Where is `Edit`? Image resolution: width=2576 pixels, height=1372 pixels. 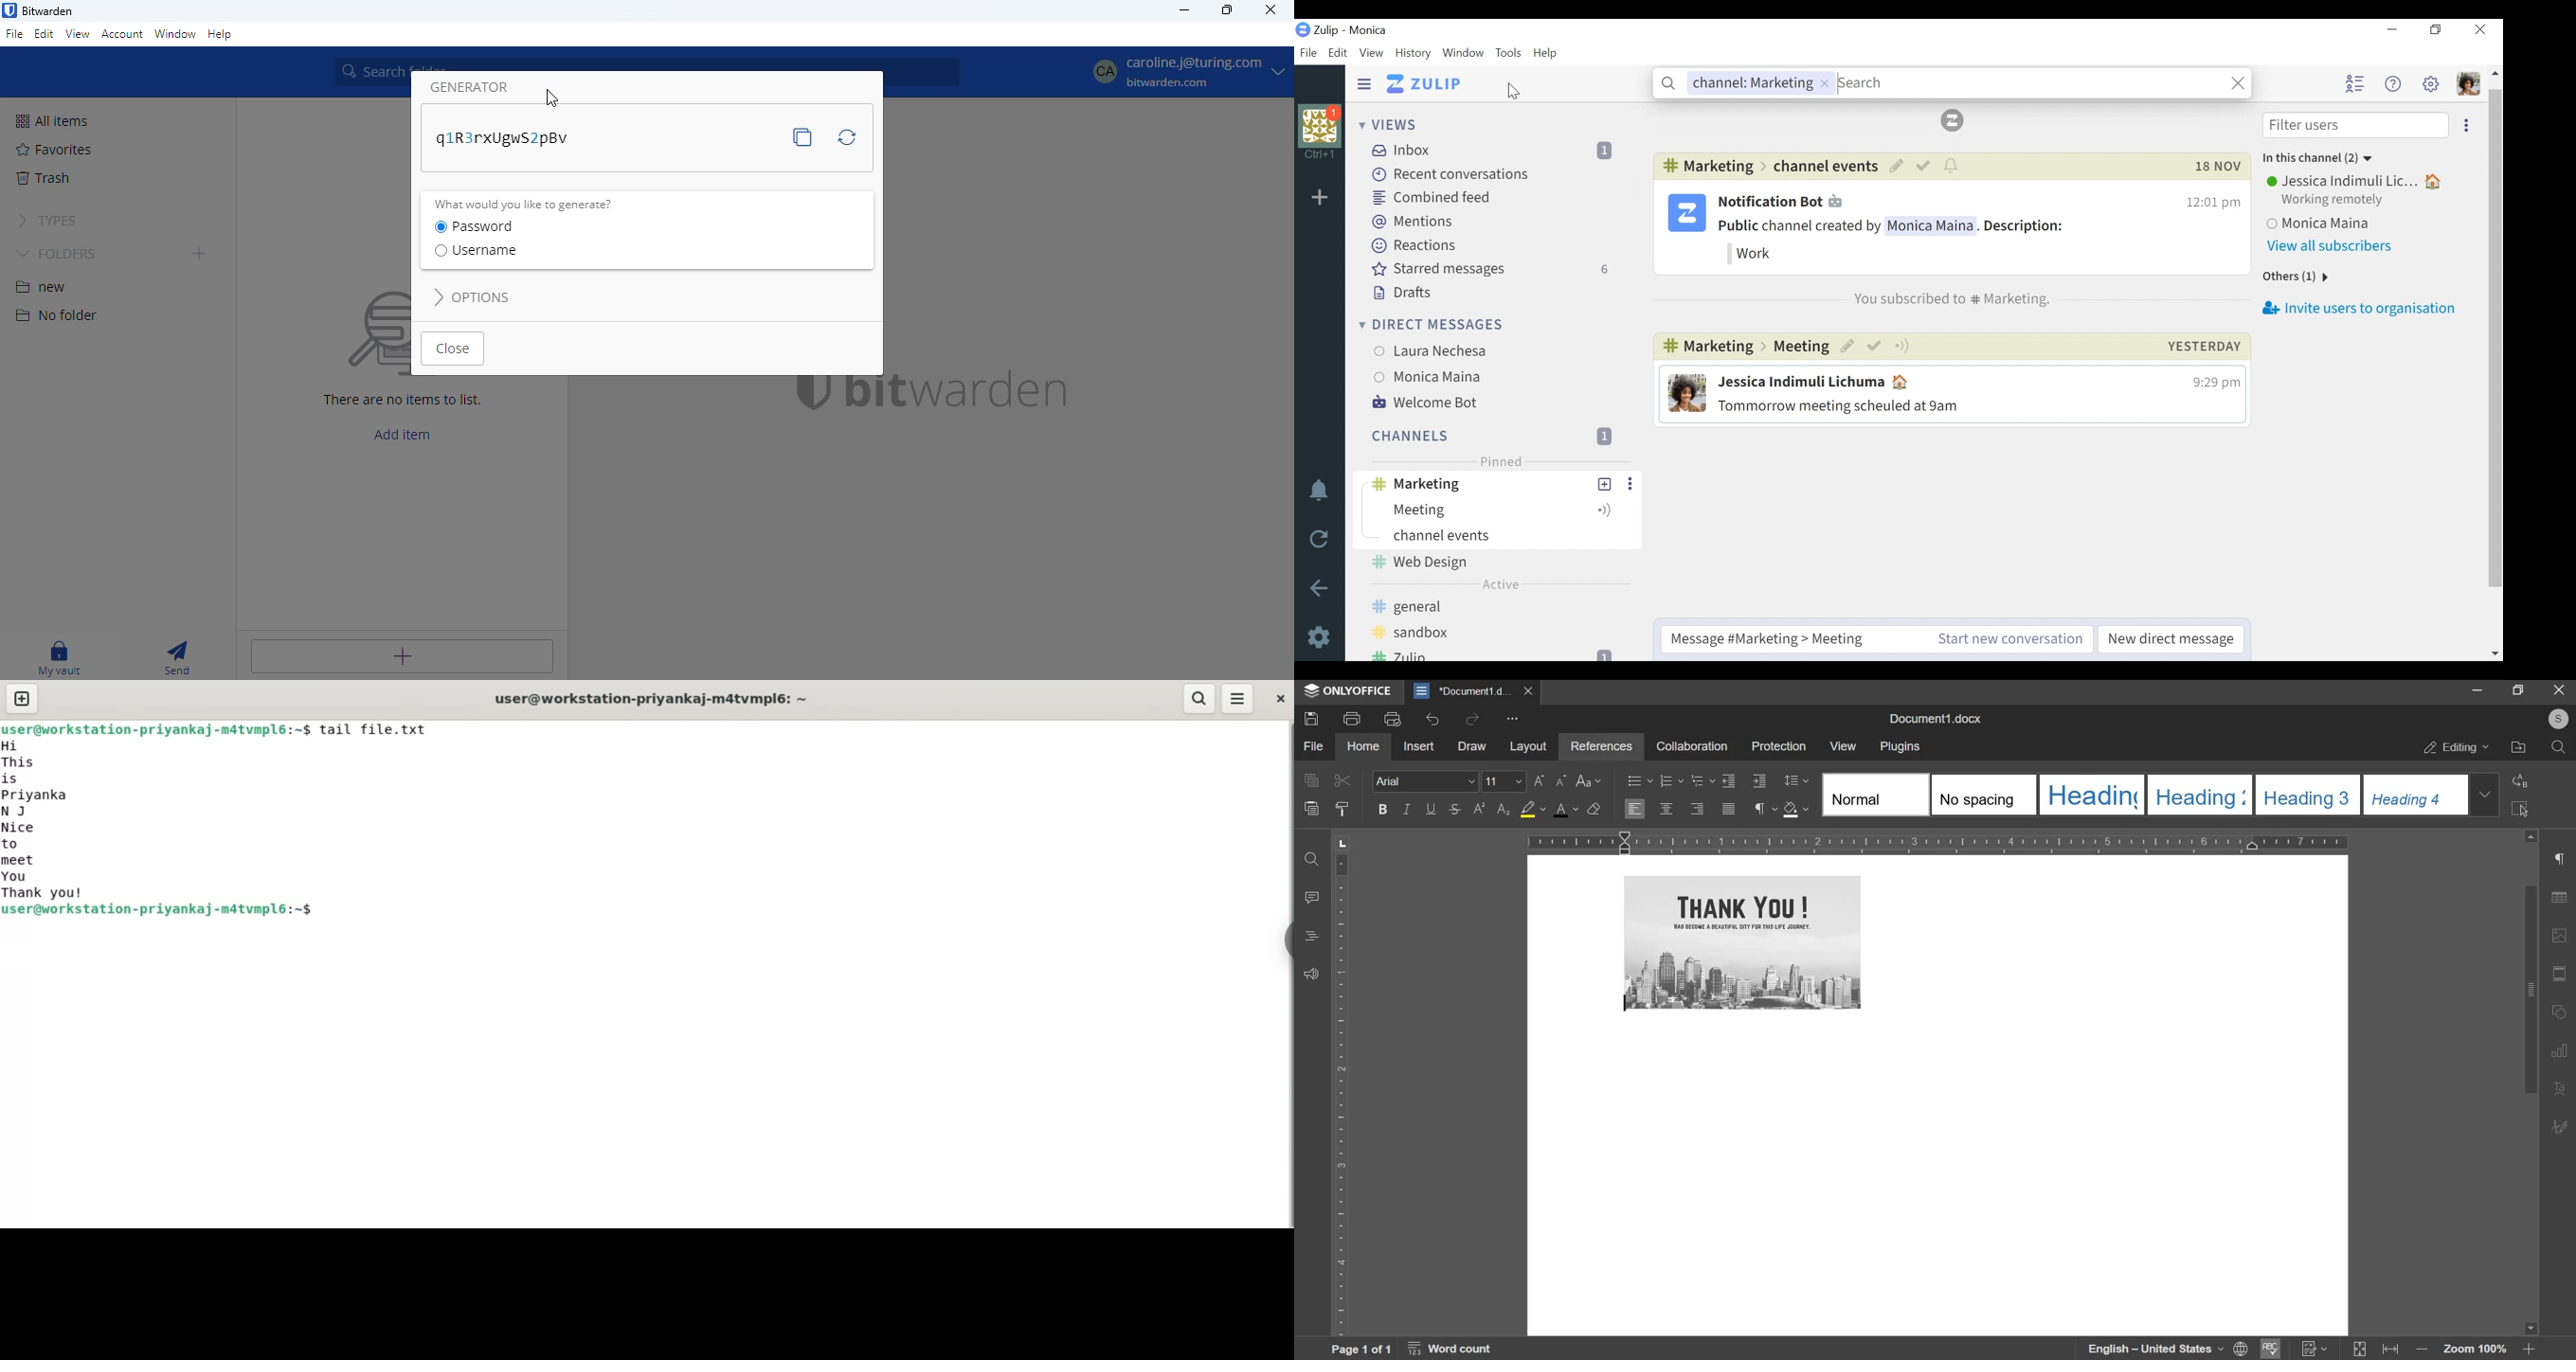
Edit is located at coordinates (2561, 1125).